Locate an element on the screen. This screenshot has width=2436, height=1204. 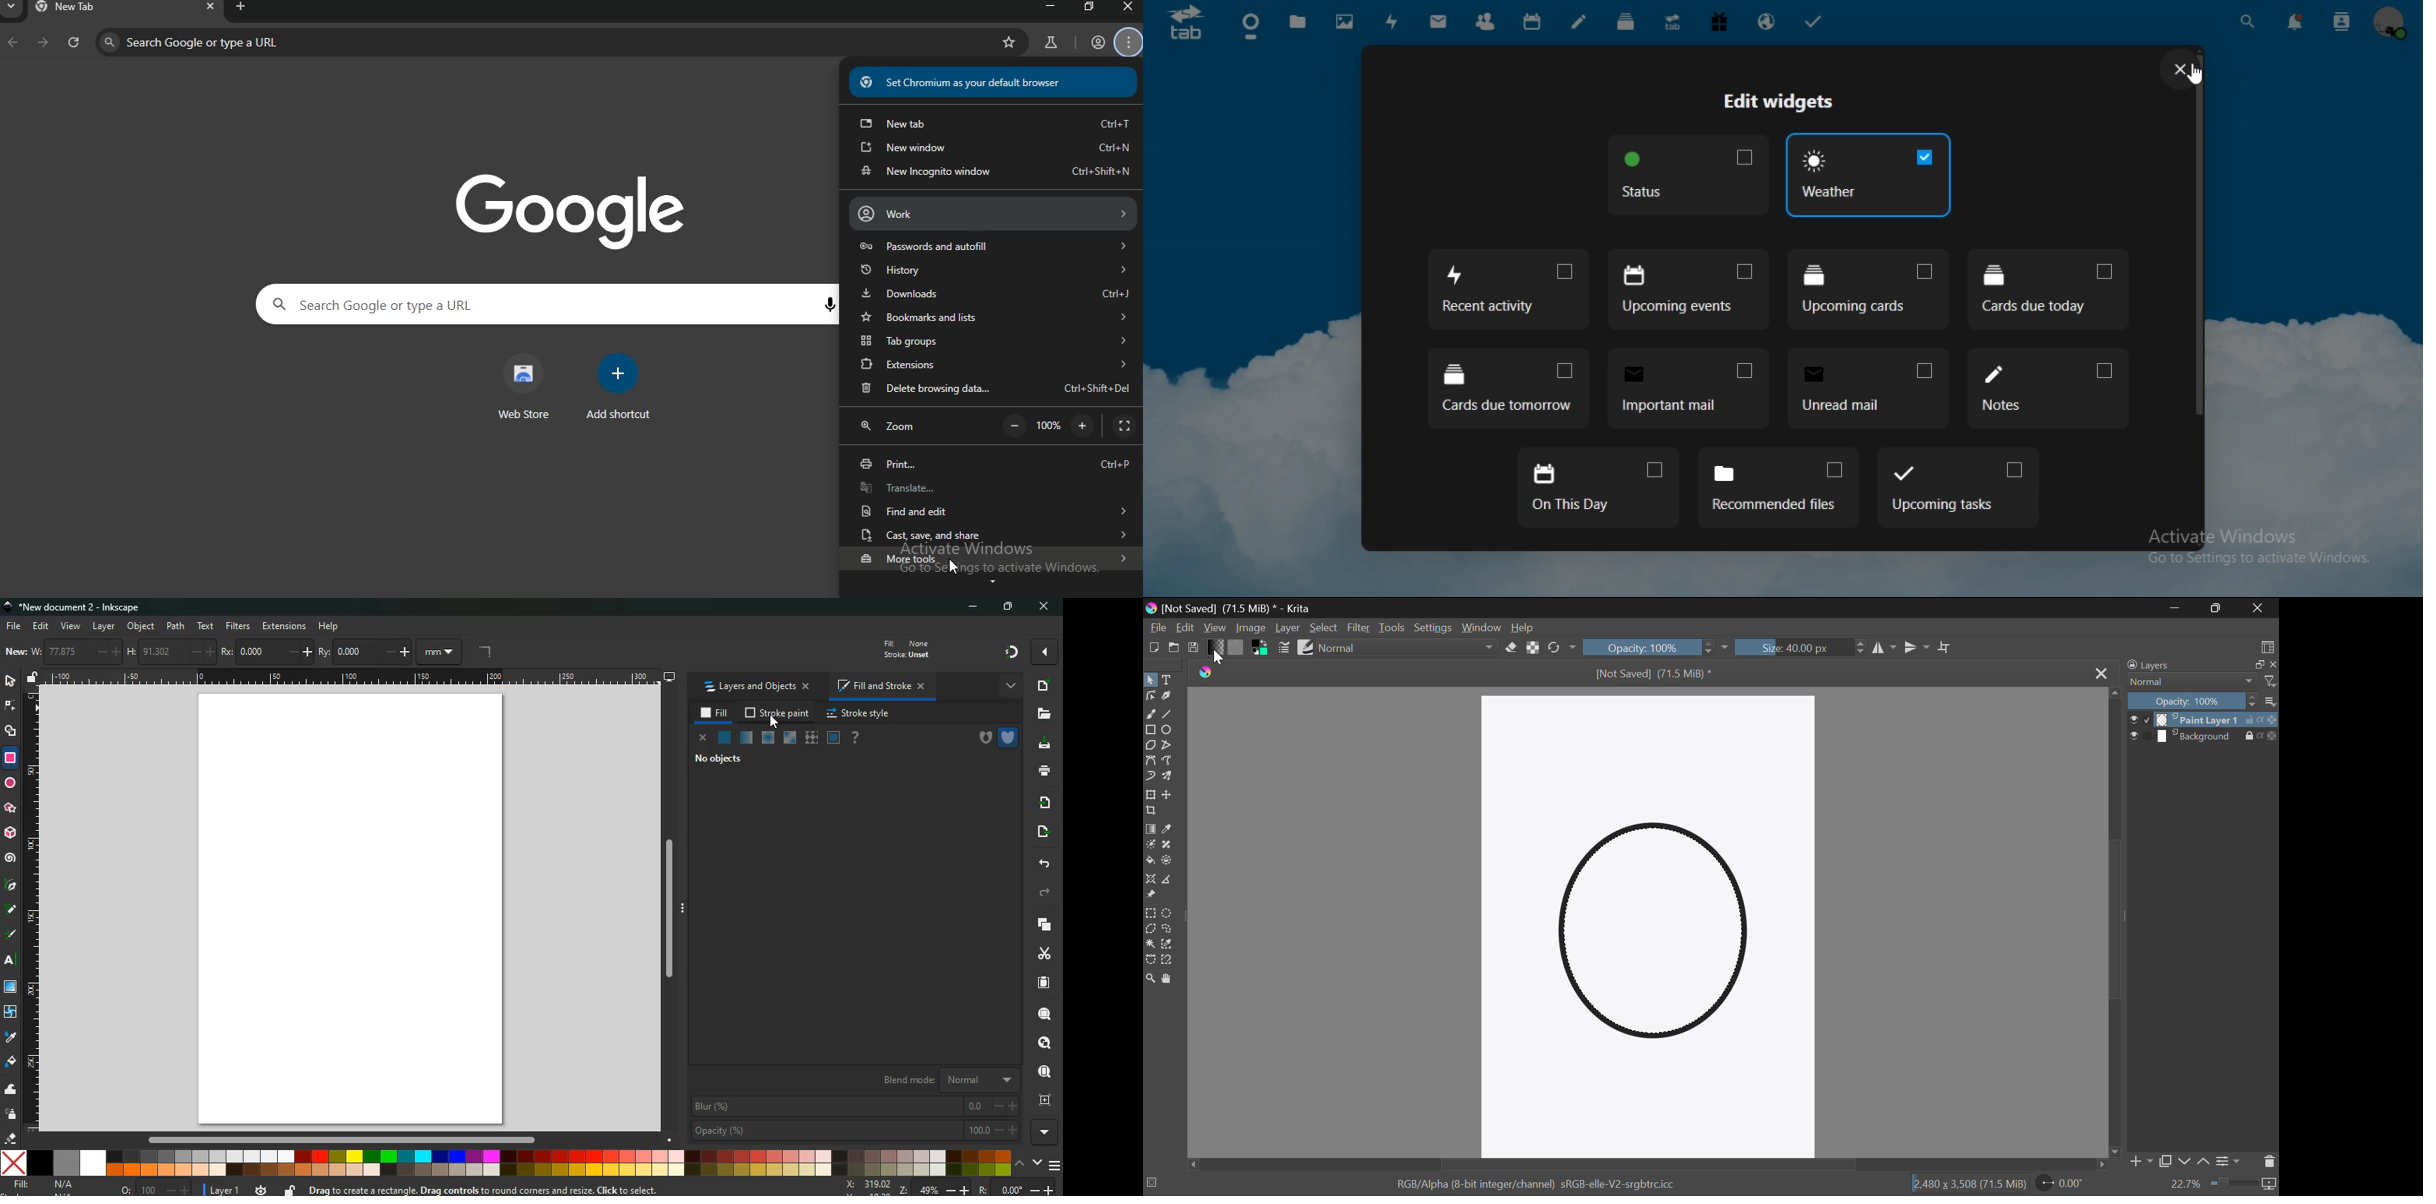
Text is located at coordinates (1169, 680).